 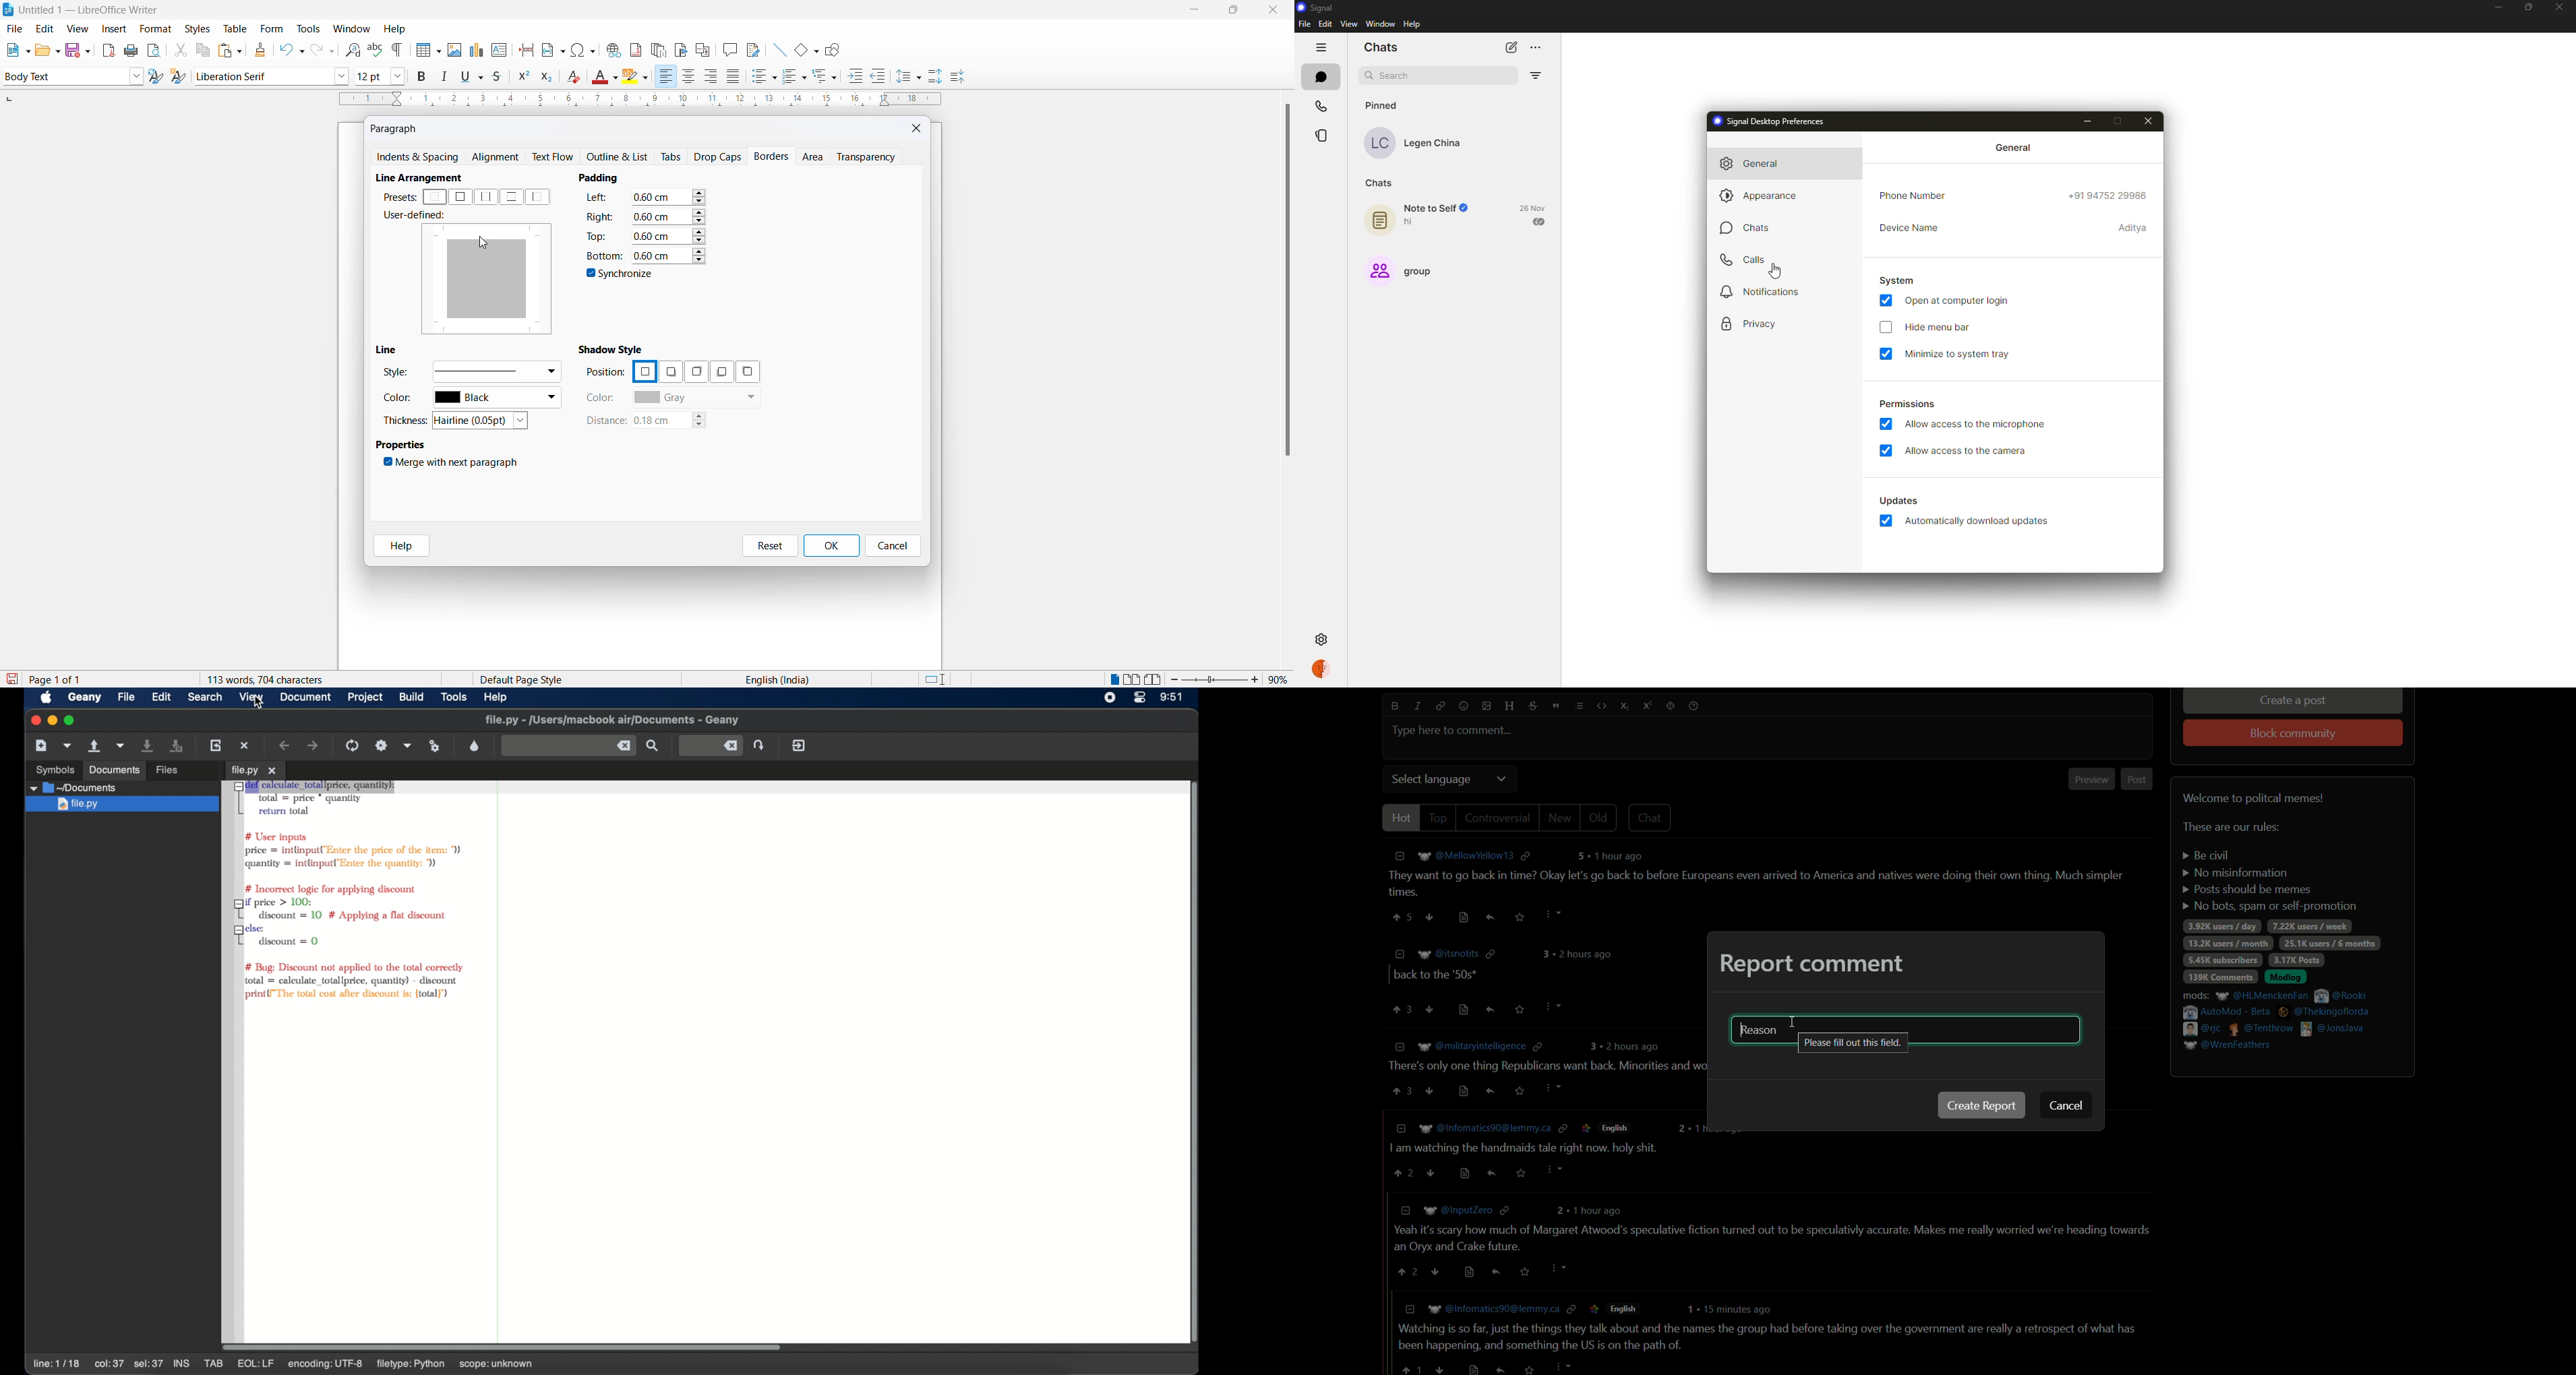 I want to click on text language, so click(x=772, y=679).